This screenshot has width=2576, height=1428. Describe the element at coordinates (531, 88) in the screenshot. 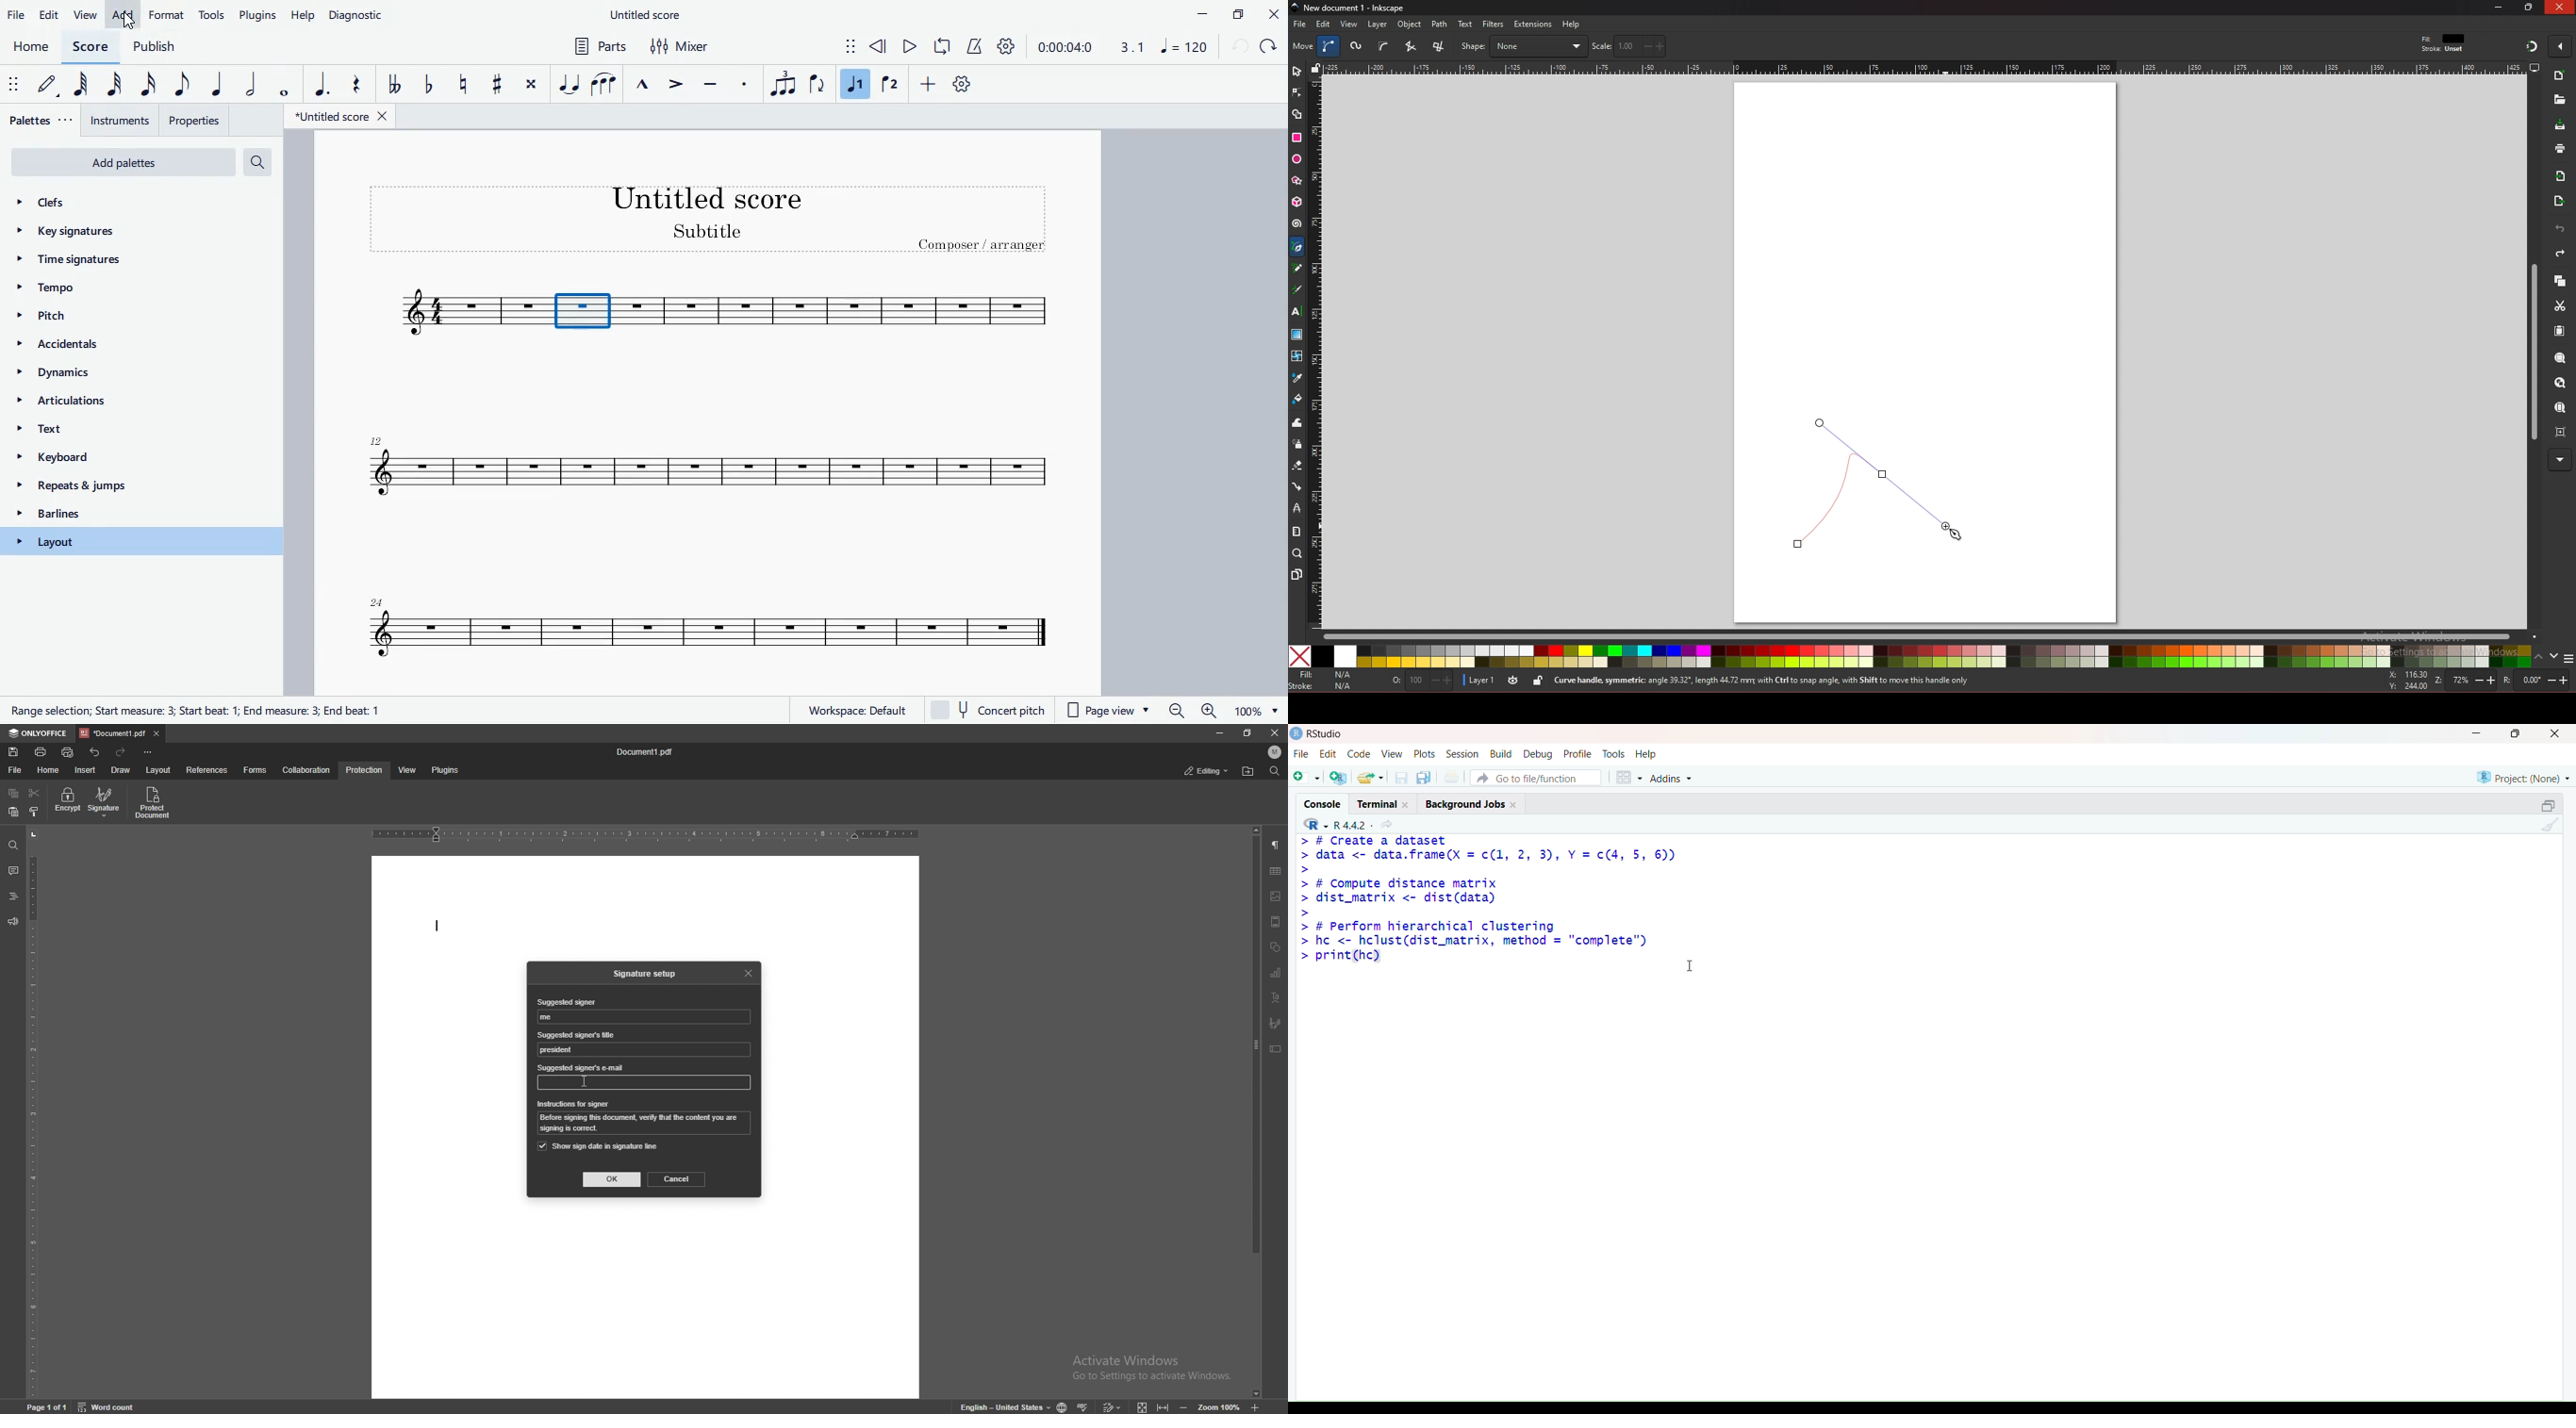

I see `toggle double sharp` at that location.